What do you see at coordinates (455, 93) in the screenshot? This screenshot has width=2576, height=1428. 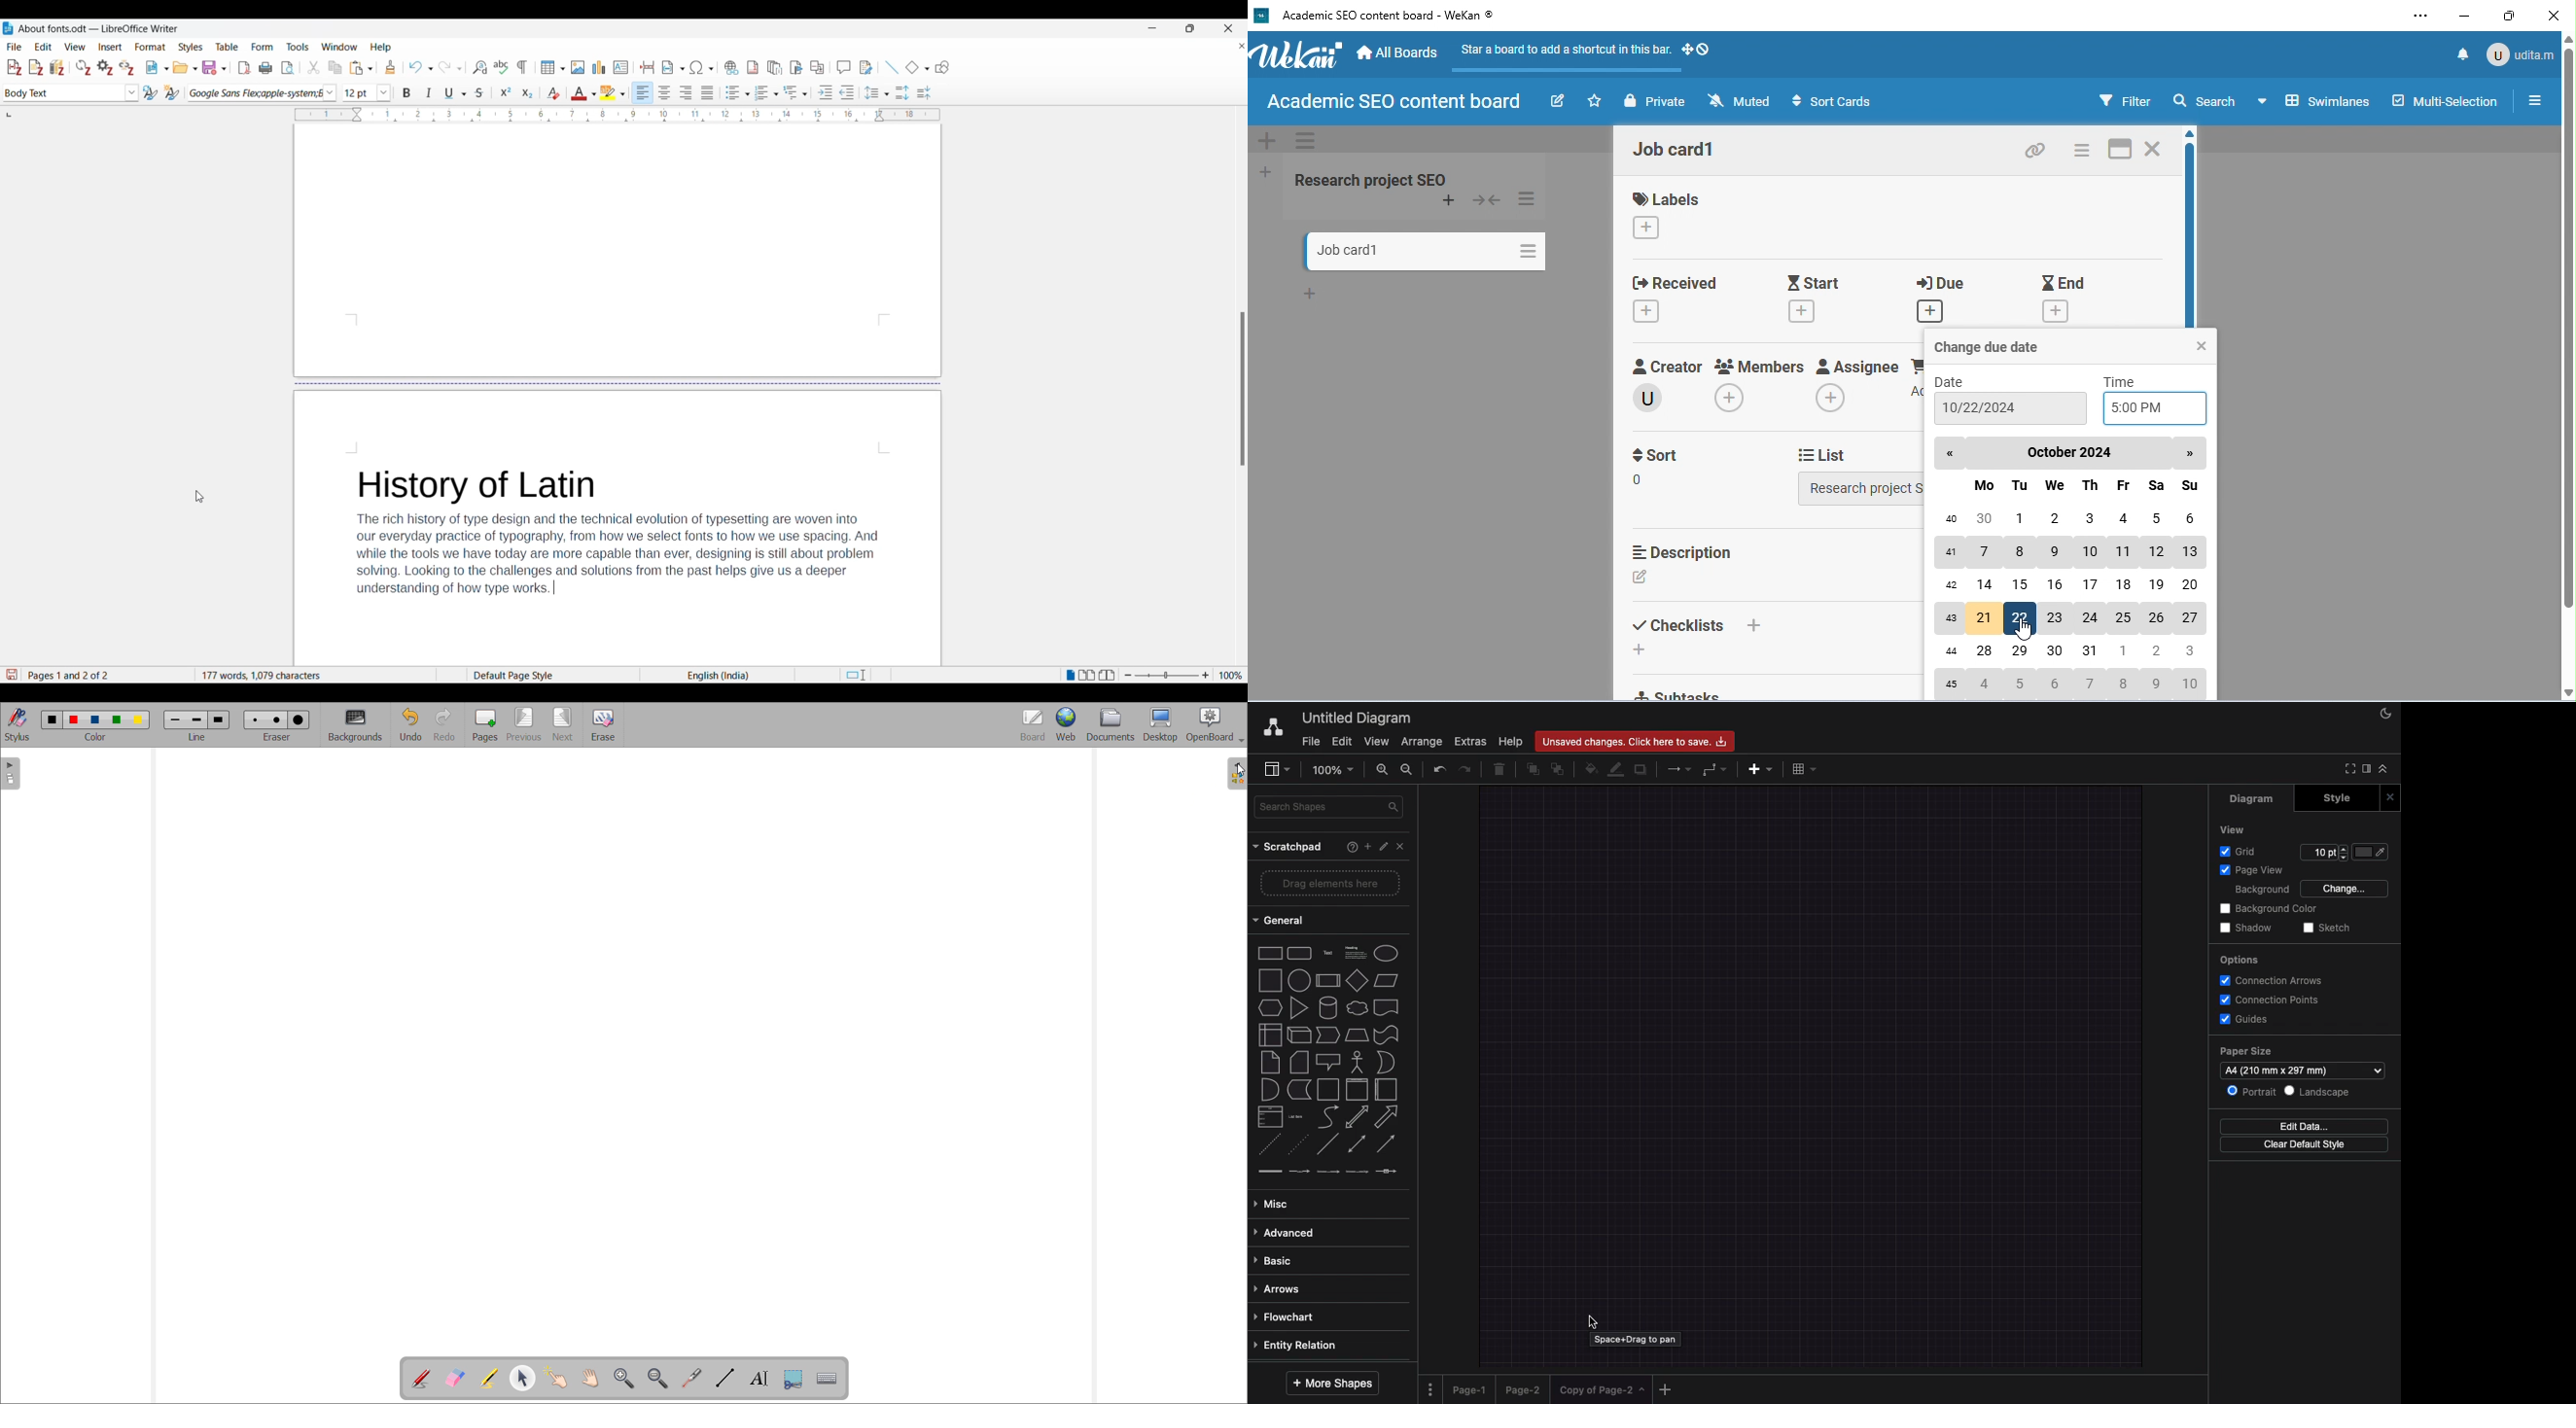 I see `Underline options` at bounding box center [455, 93].